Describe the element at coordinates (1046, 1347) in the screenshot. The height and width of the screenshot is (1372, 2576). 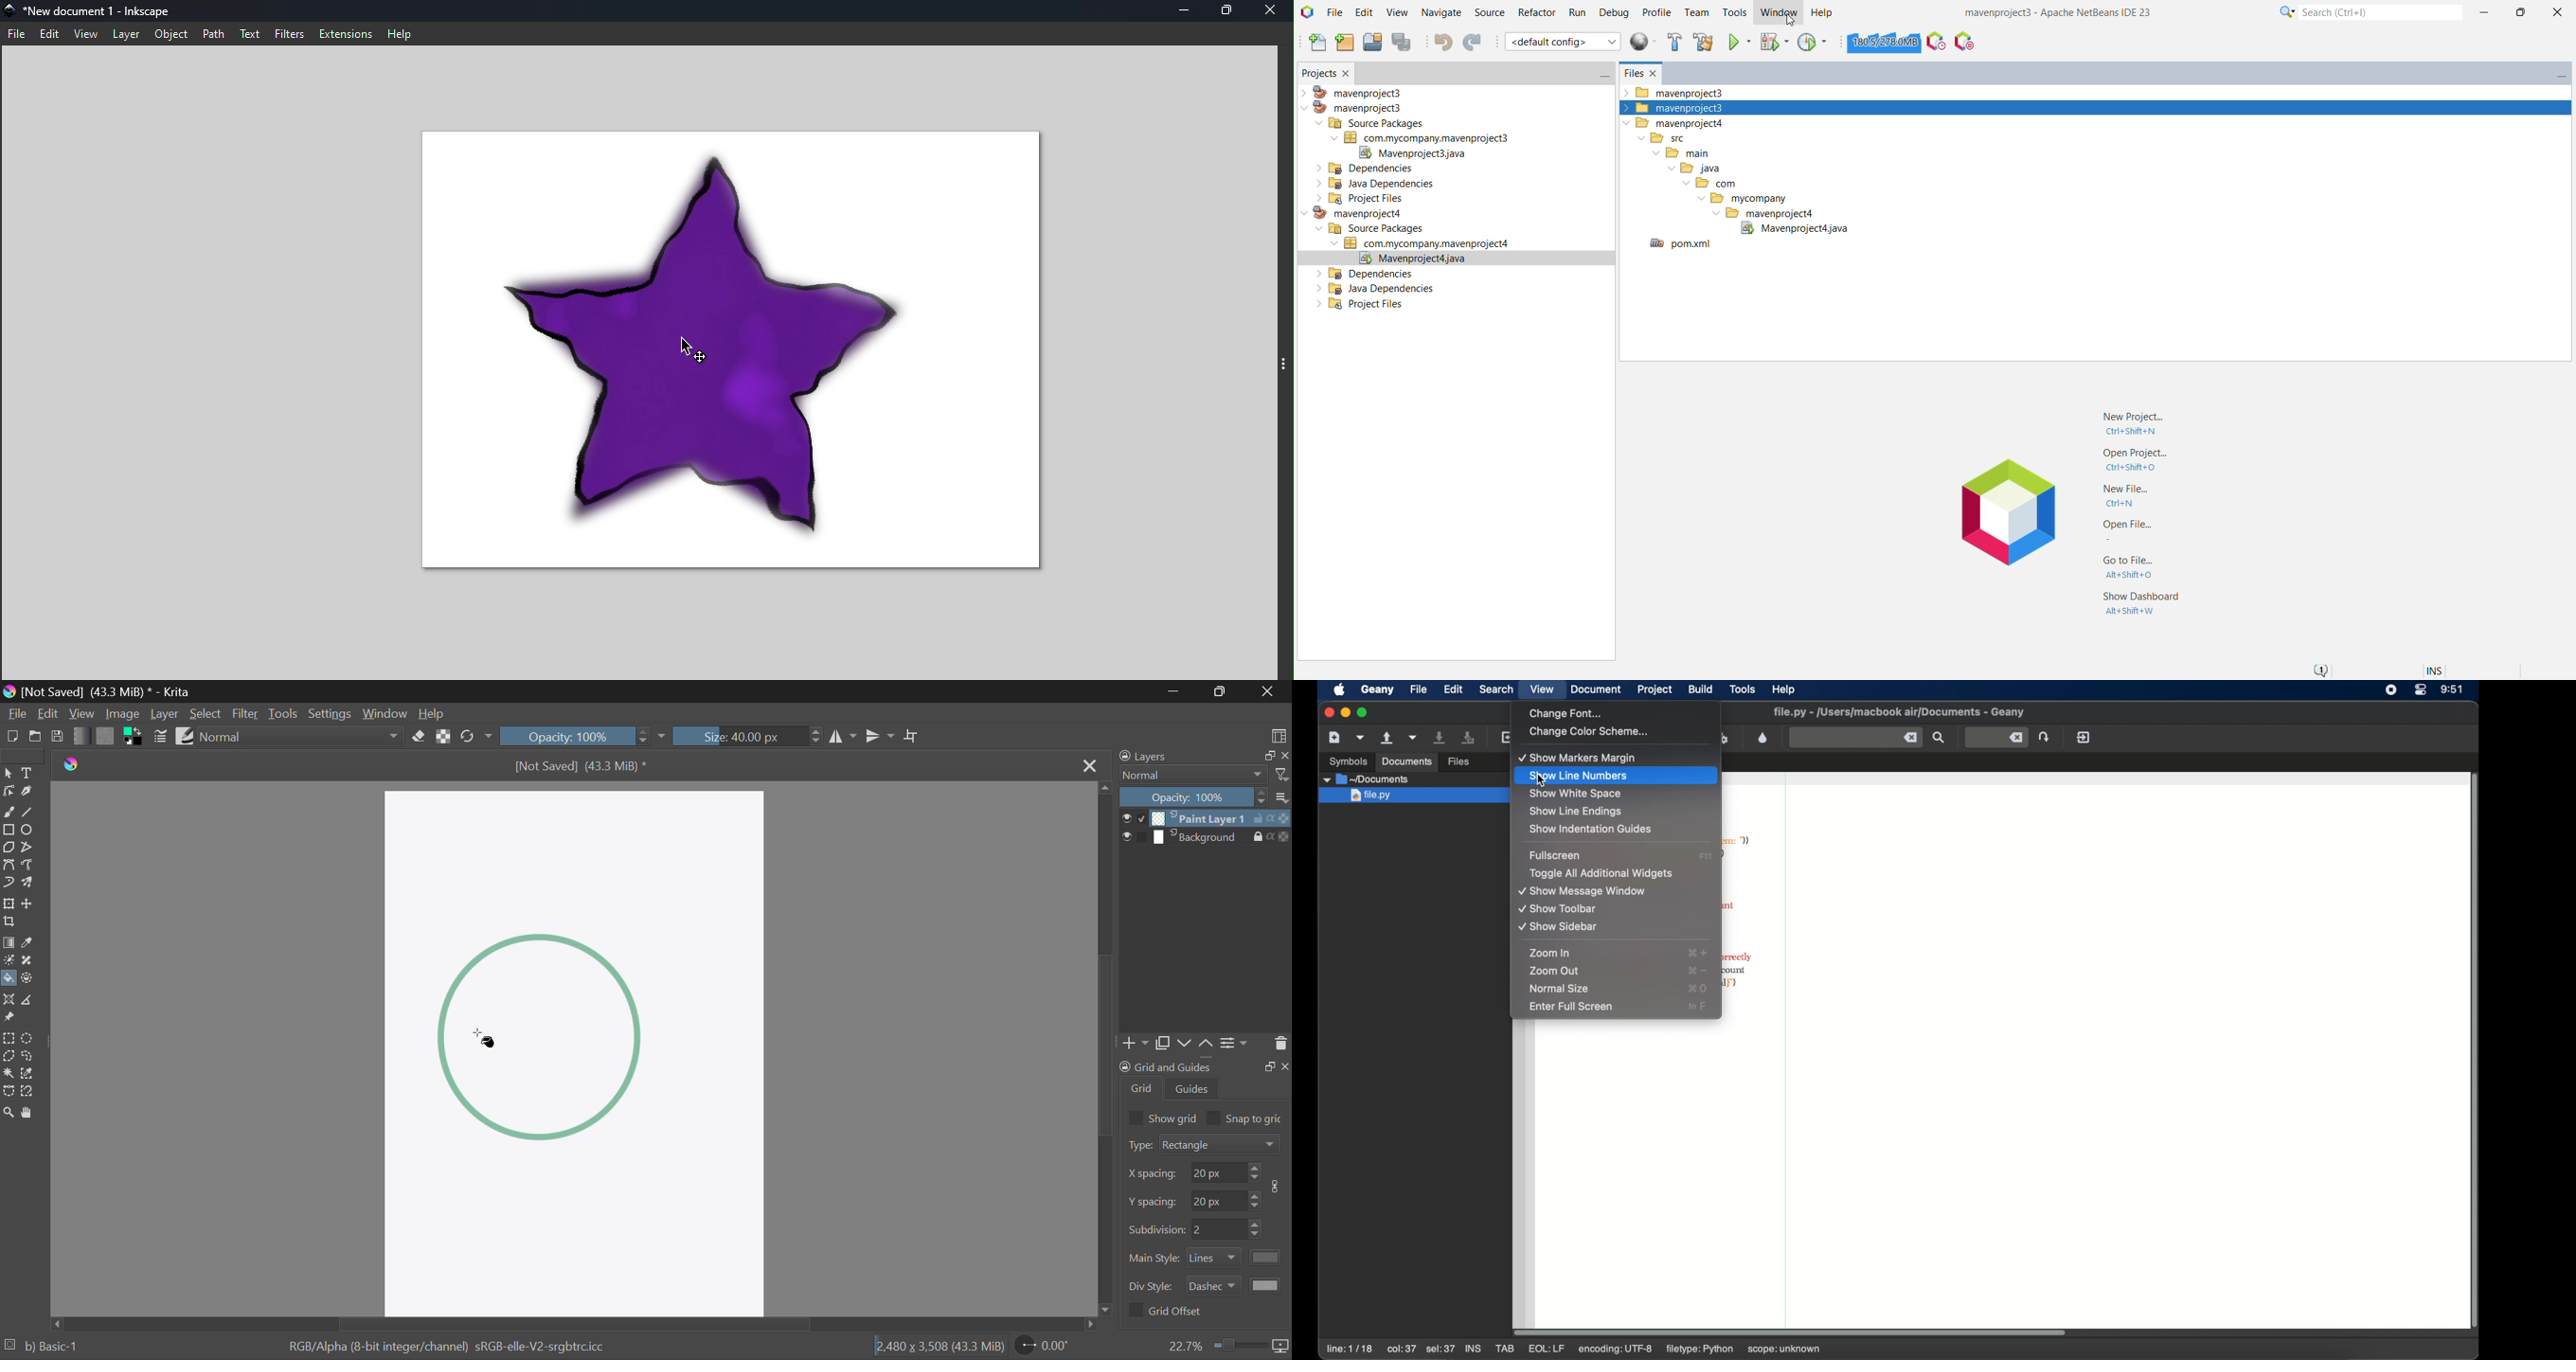
I see `Page Rotation` at that location.